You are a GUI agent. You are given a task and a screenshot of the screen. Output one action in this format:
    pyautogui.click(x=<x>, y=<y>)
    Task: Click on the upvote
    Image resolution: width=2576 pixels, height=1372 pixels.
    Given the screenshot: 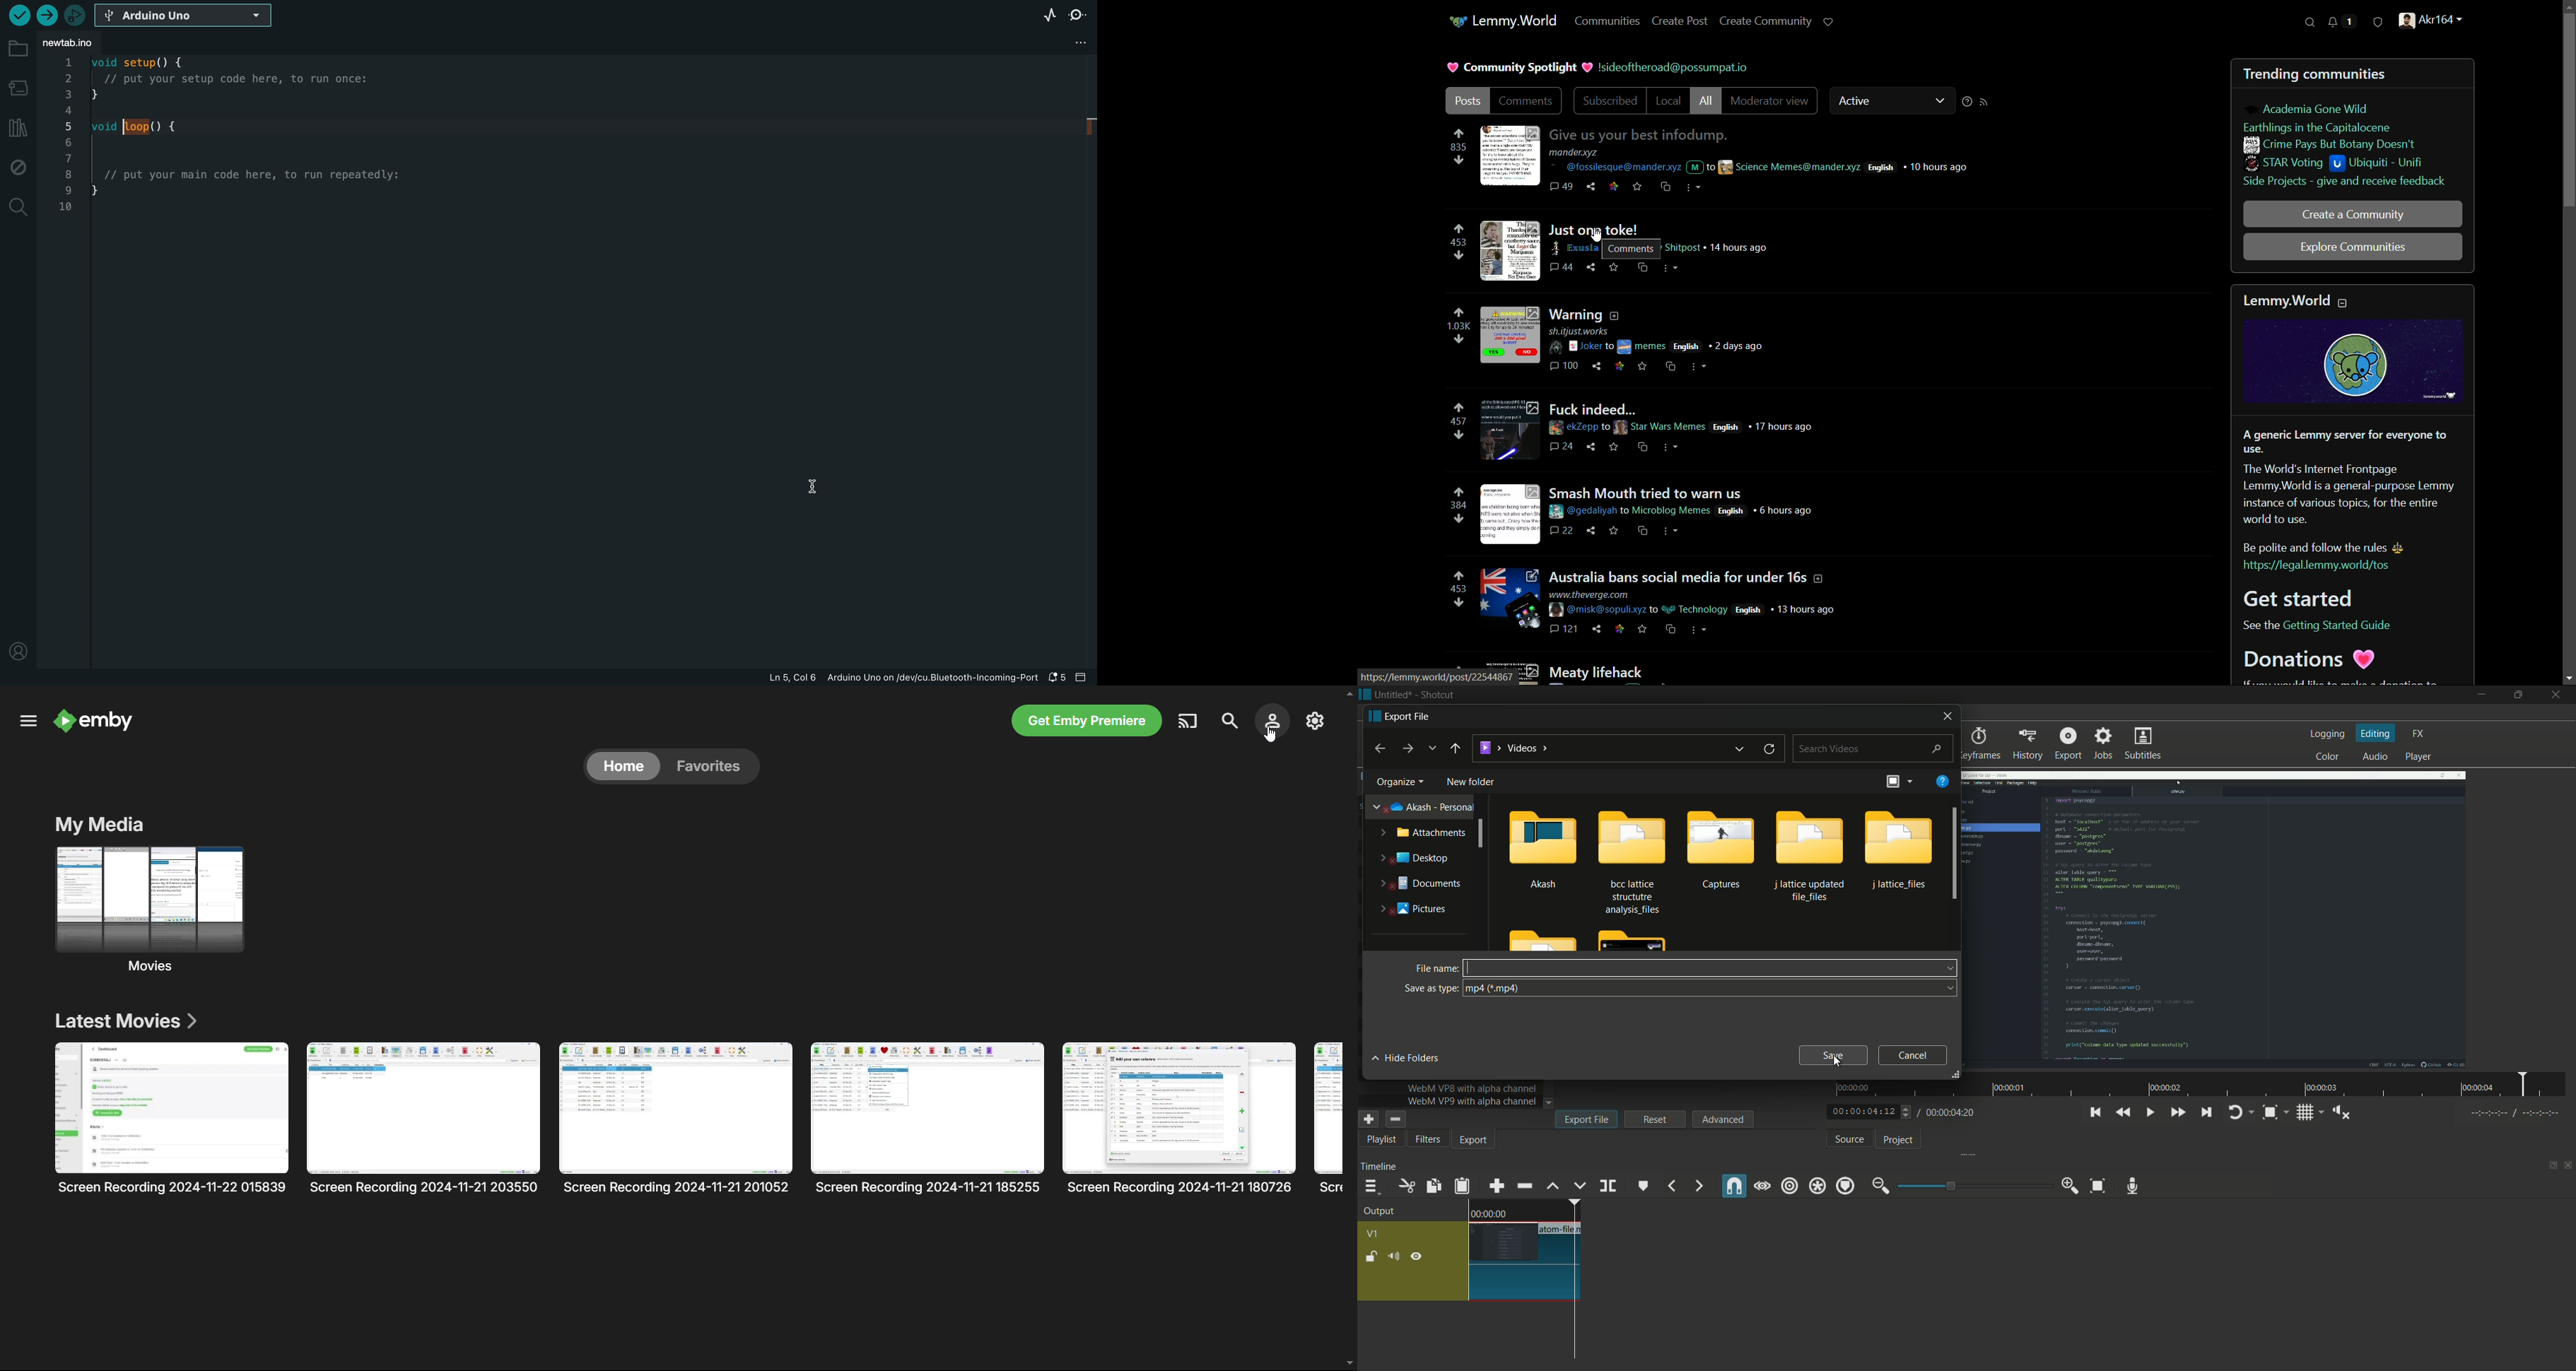 What is the action you would take?
    pyautogui.click(x=1462, y=575)
    